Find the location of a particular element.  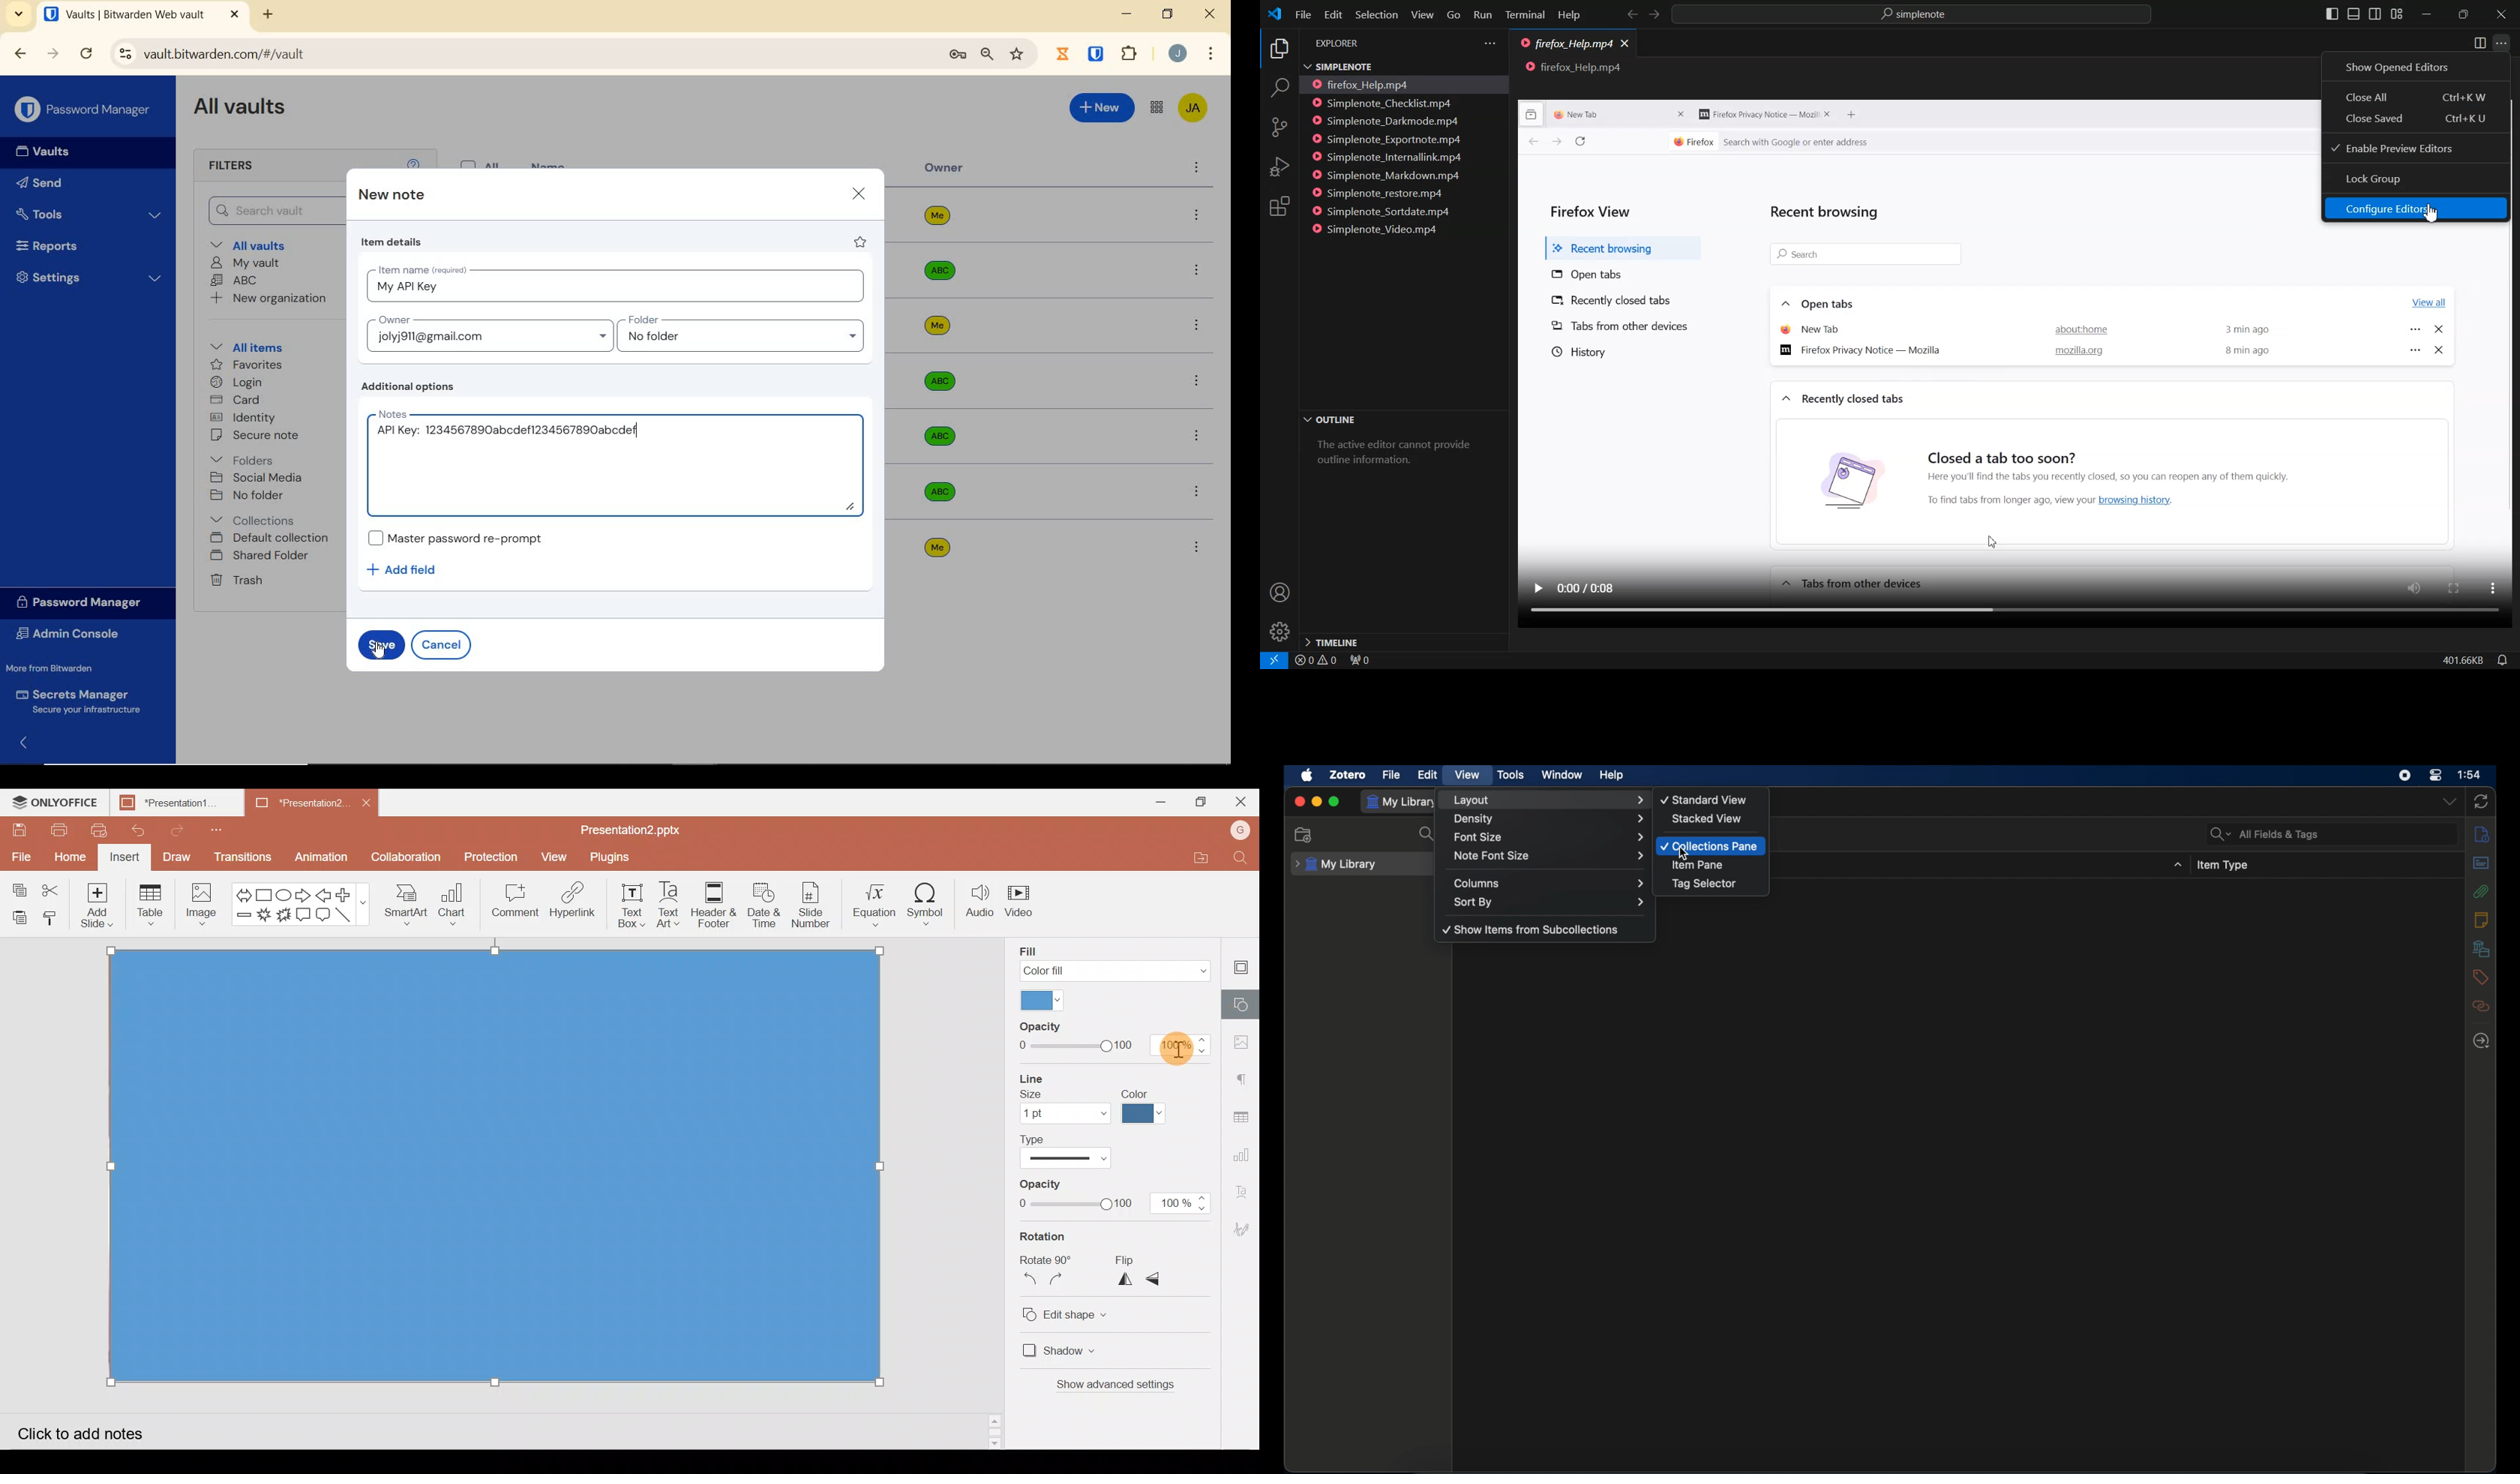

browsing history is located at coordinates (1836, 479).